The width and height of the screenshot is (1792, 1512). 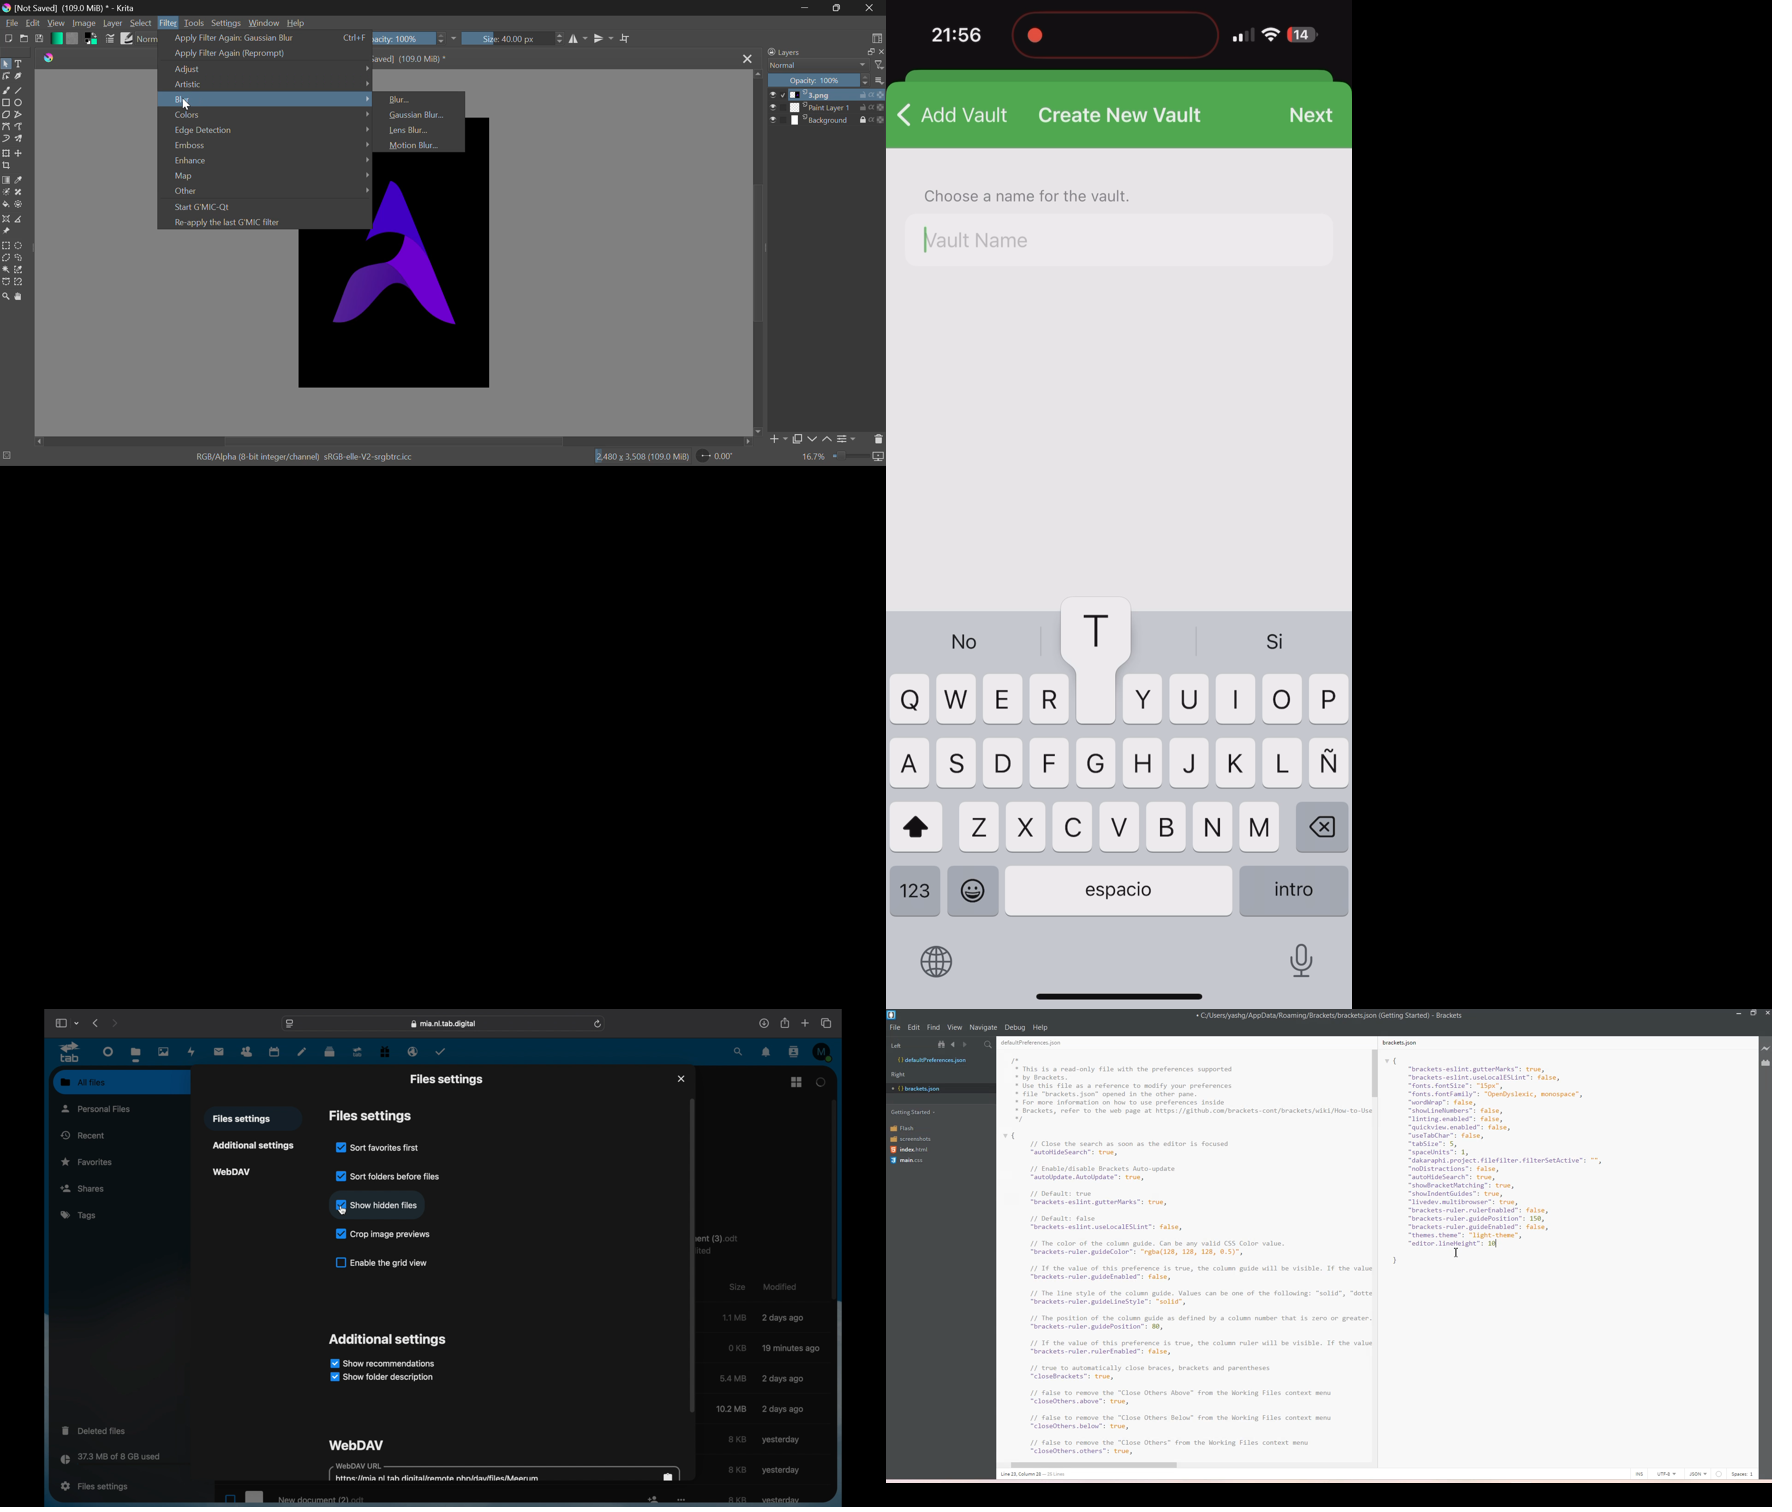 What do you see at coordinates (389, 1340) in the screenshot?
I see `additional settings` at bounding box center [389, 1340].